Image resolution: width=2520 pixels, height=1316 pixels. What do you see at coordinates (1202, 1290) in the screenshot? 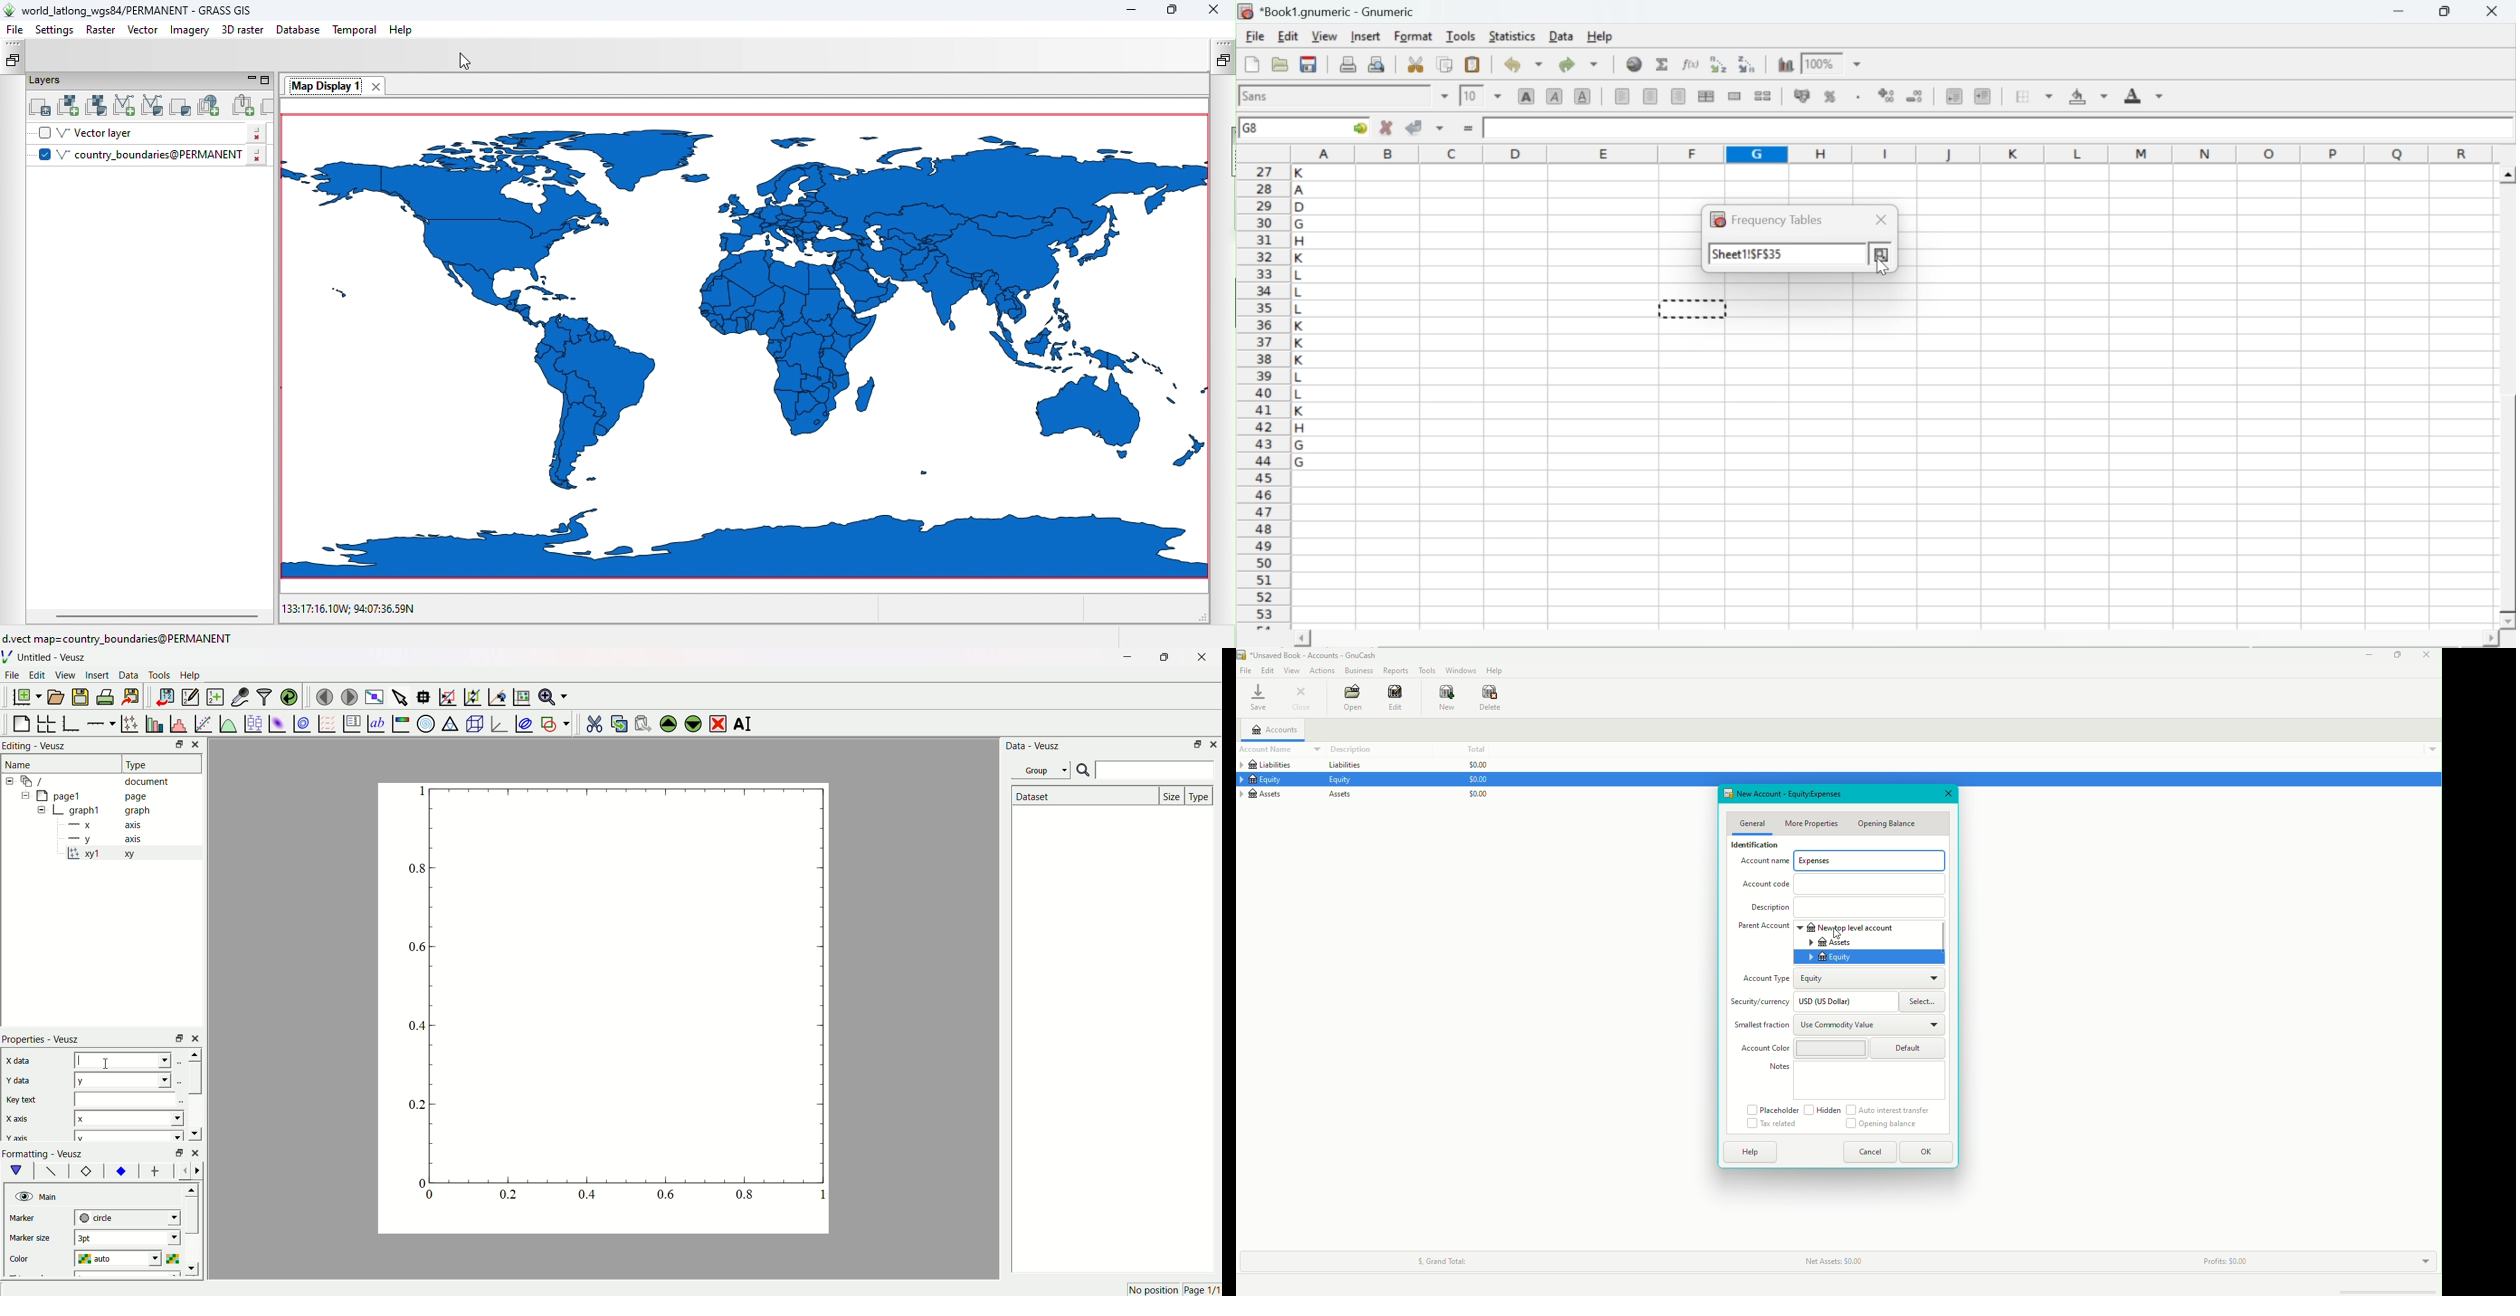
I see `page 1/1` at bounding box center [1202, 1290].